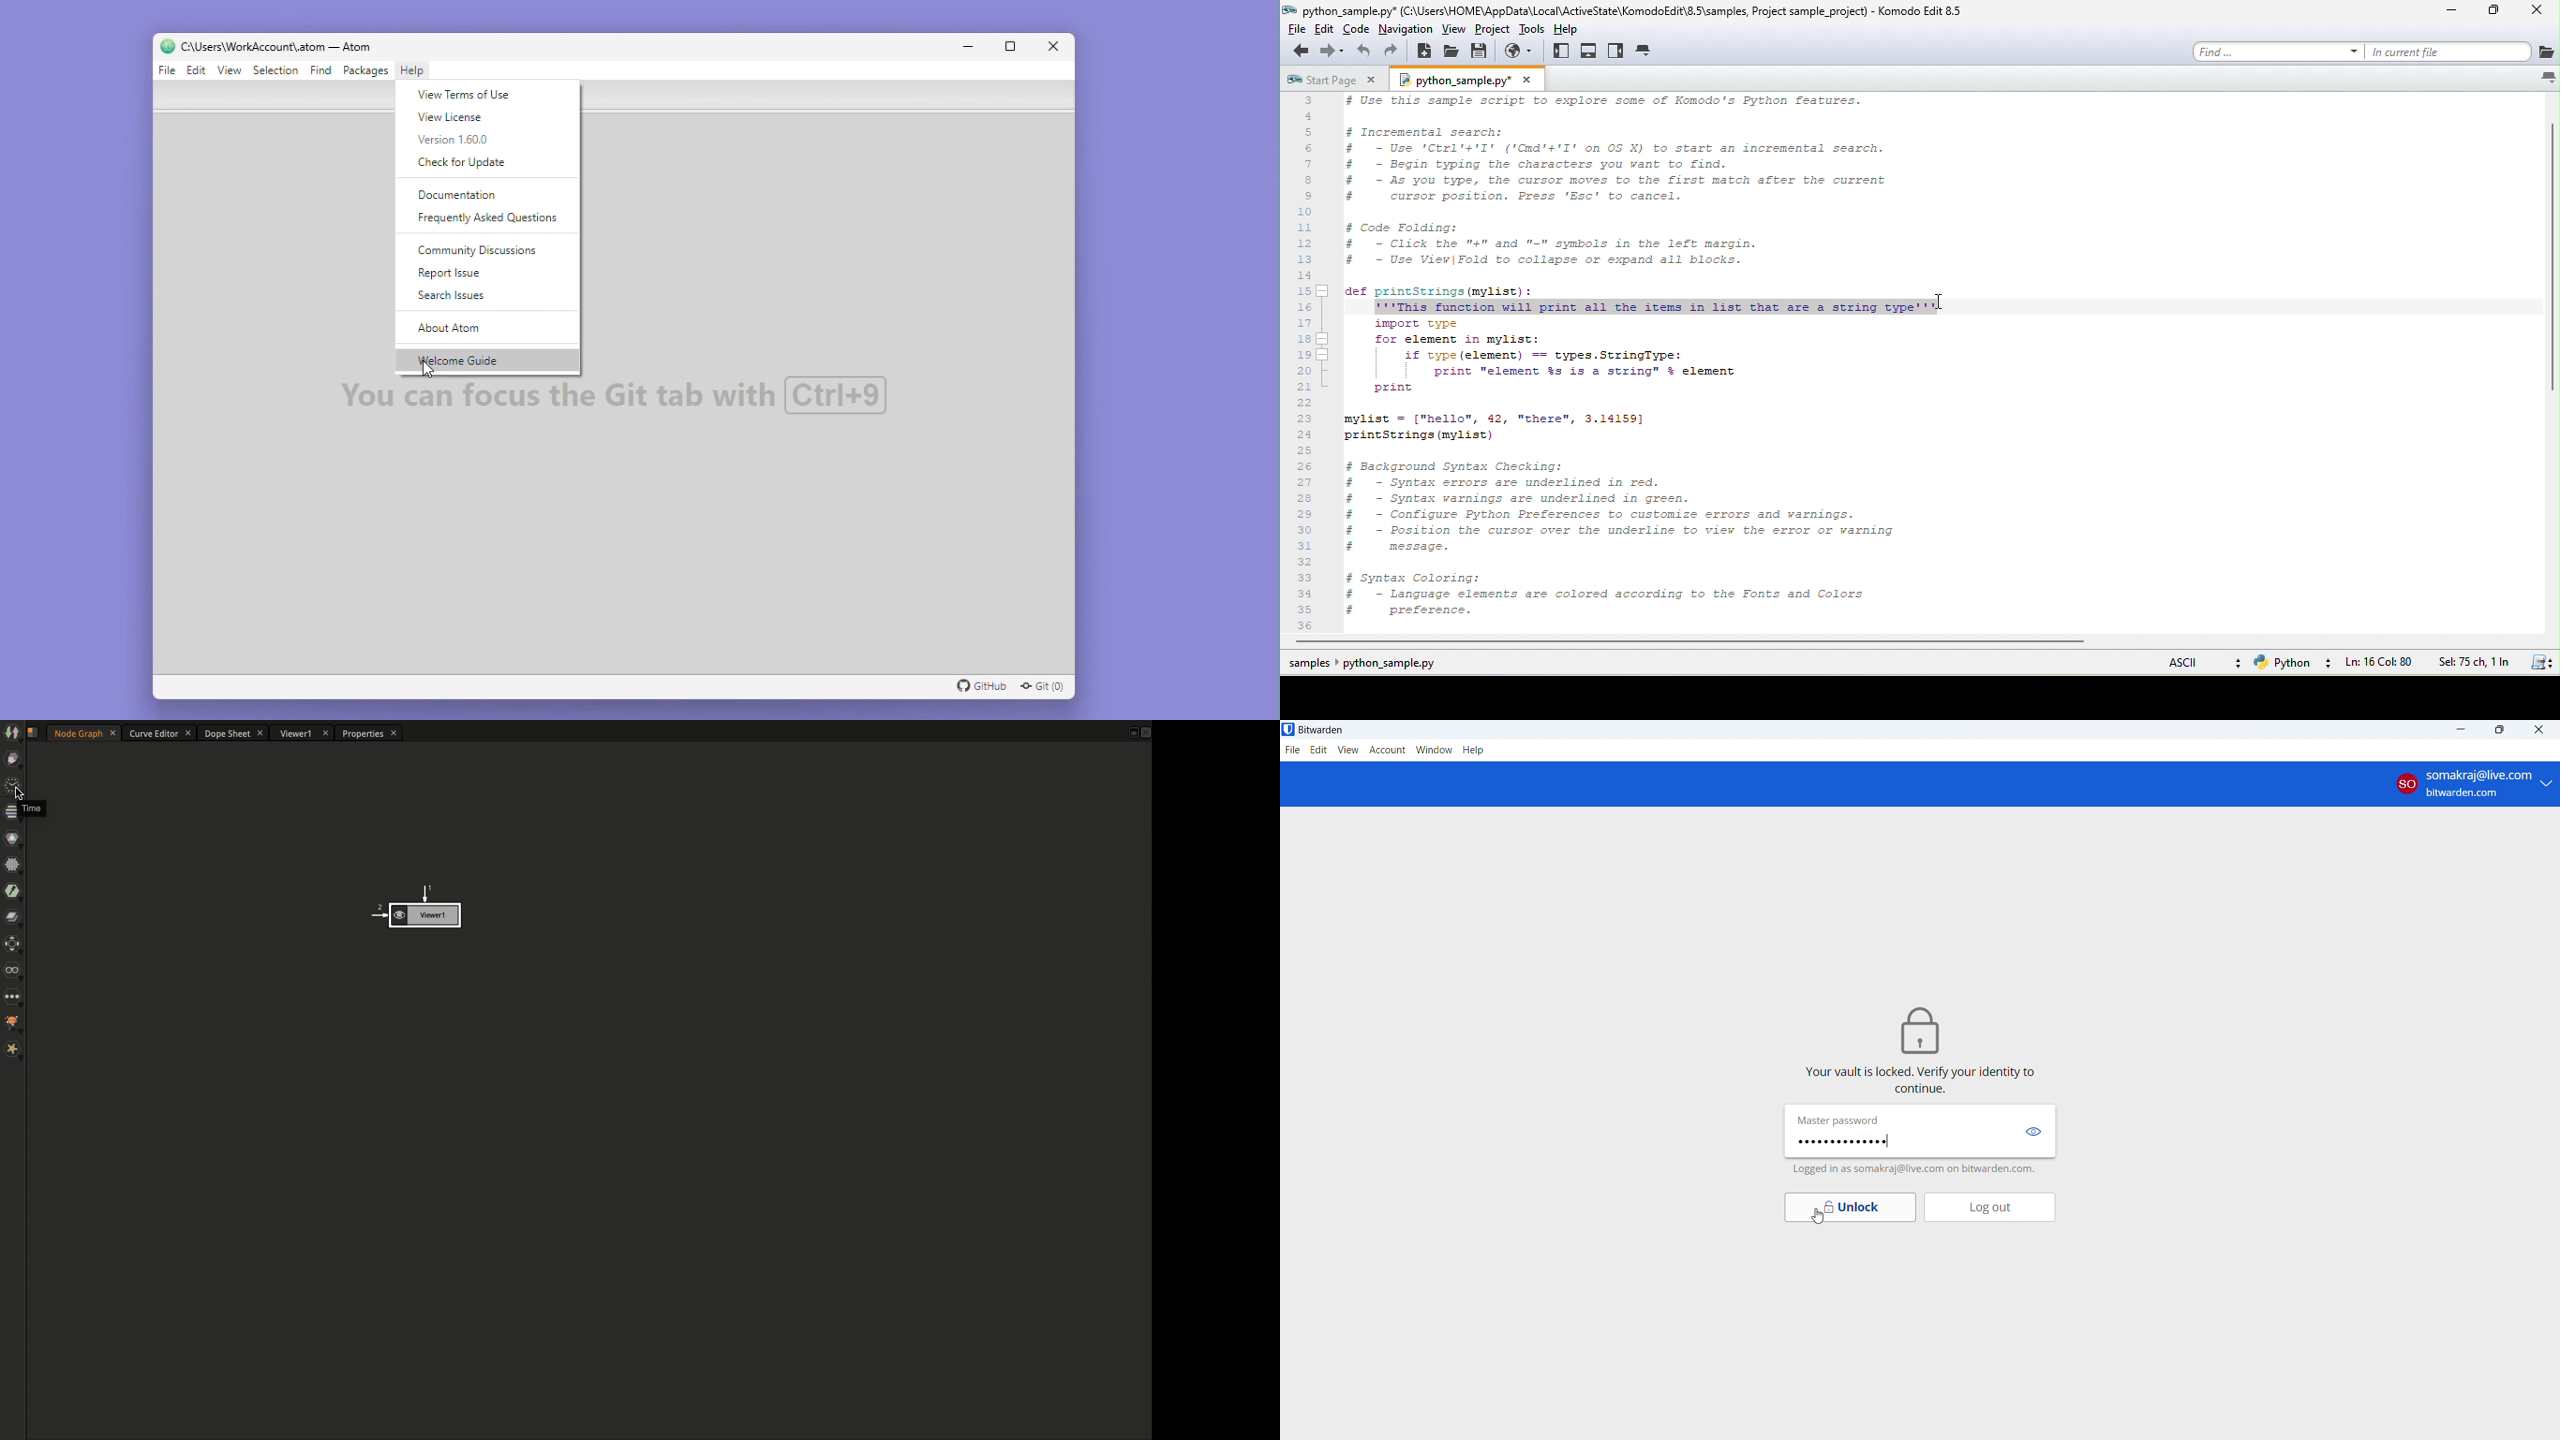  What do you see at coordinates (2278, 51) in the screenshot?
I see `find` at bounding box center [2278, 51].